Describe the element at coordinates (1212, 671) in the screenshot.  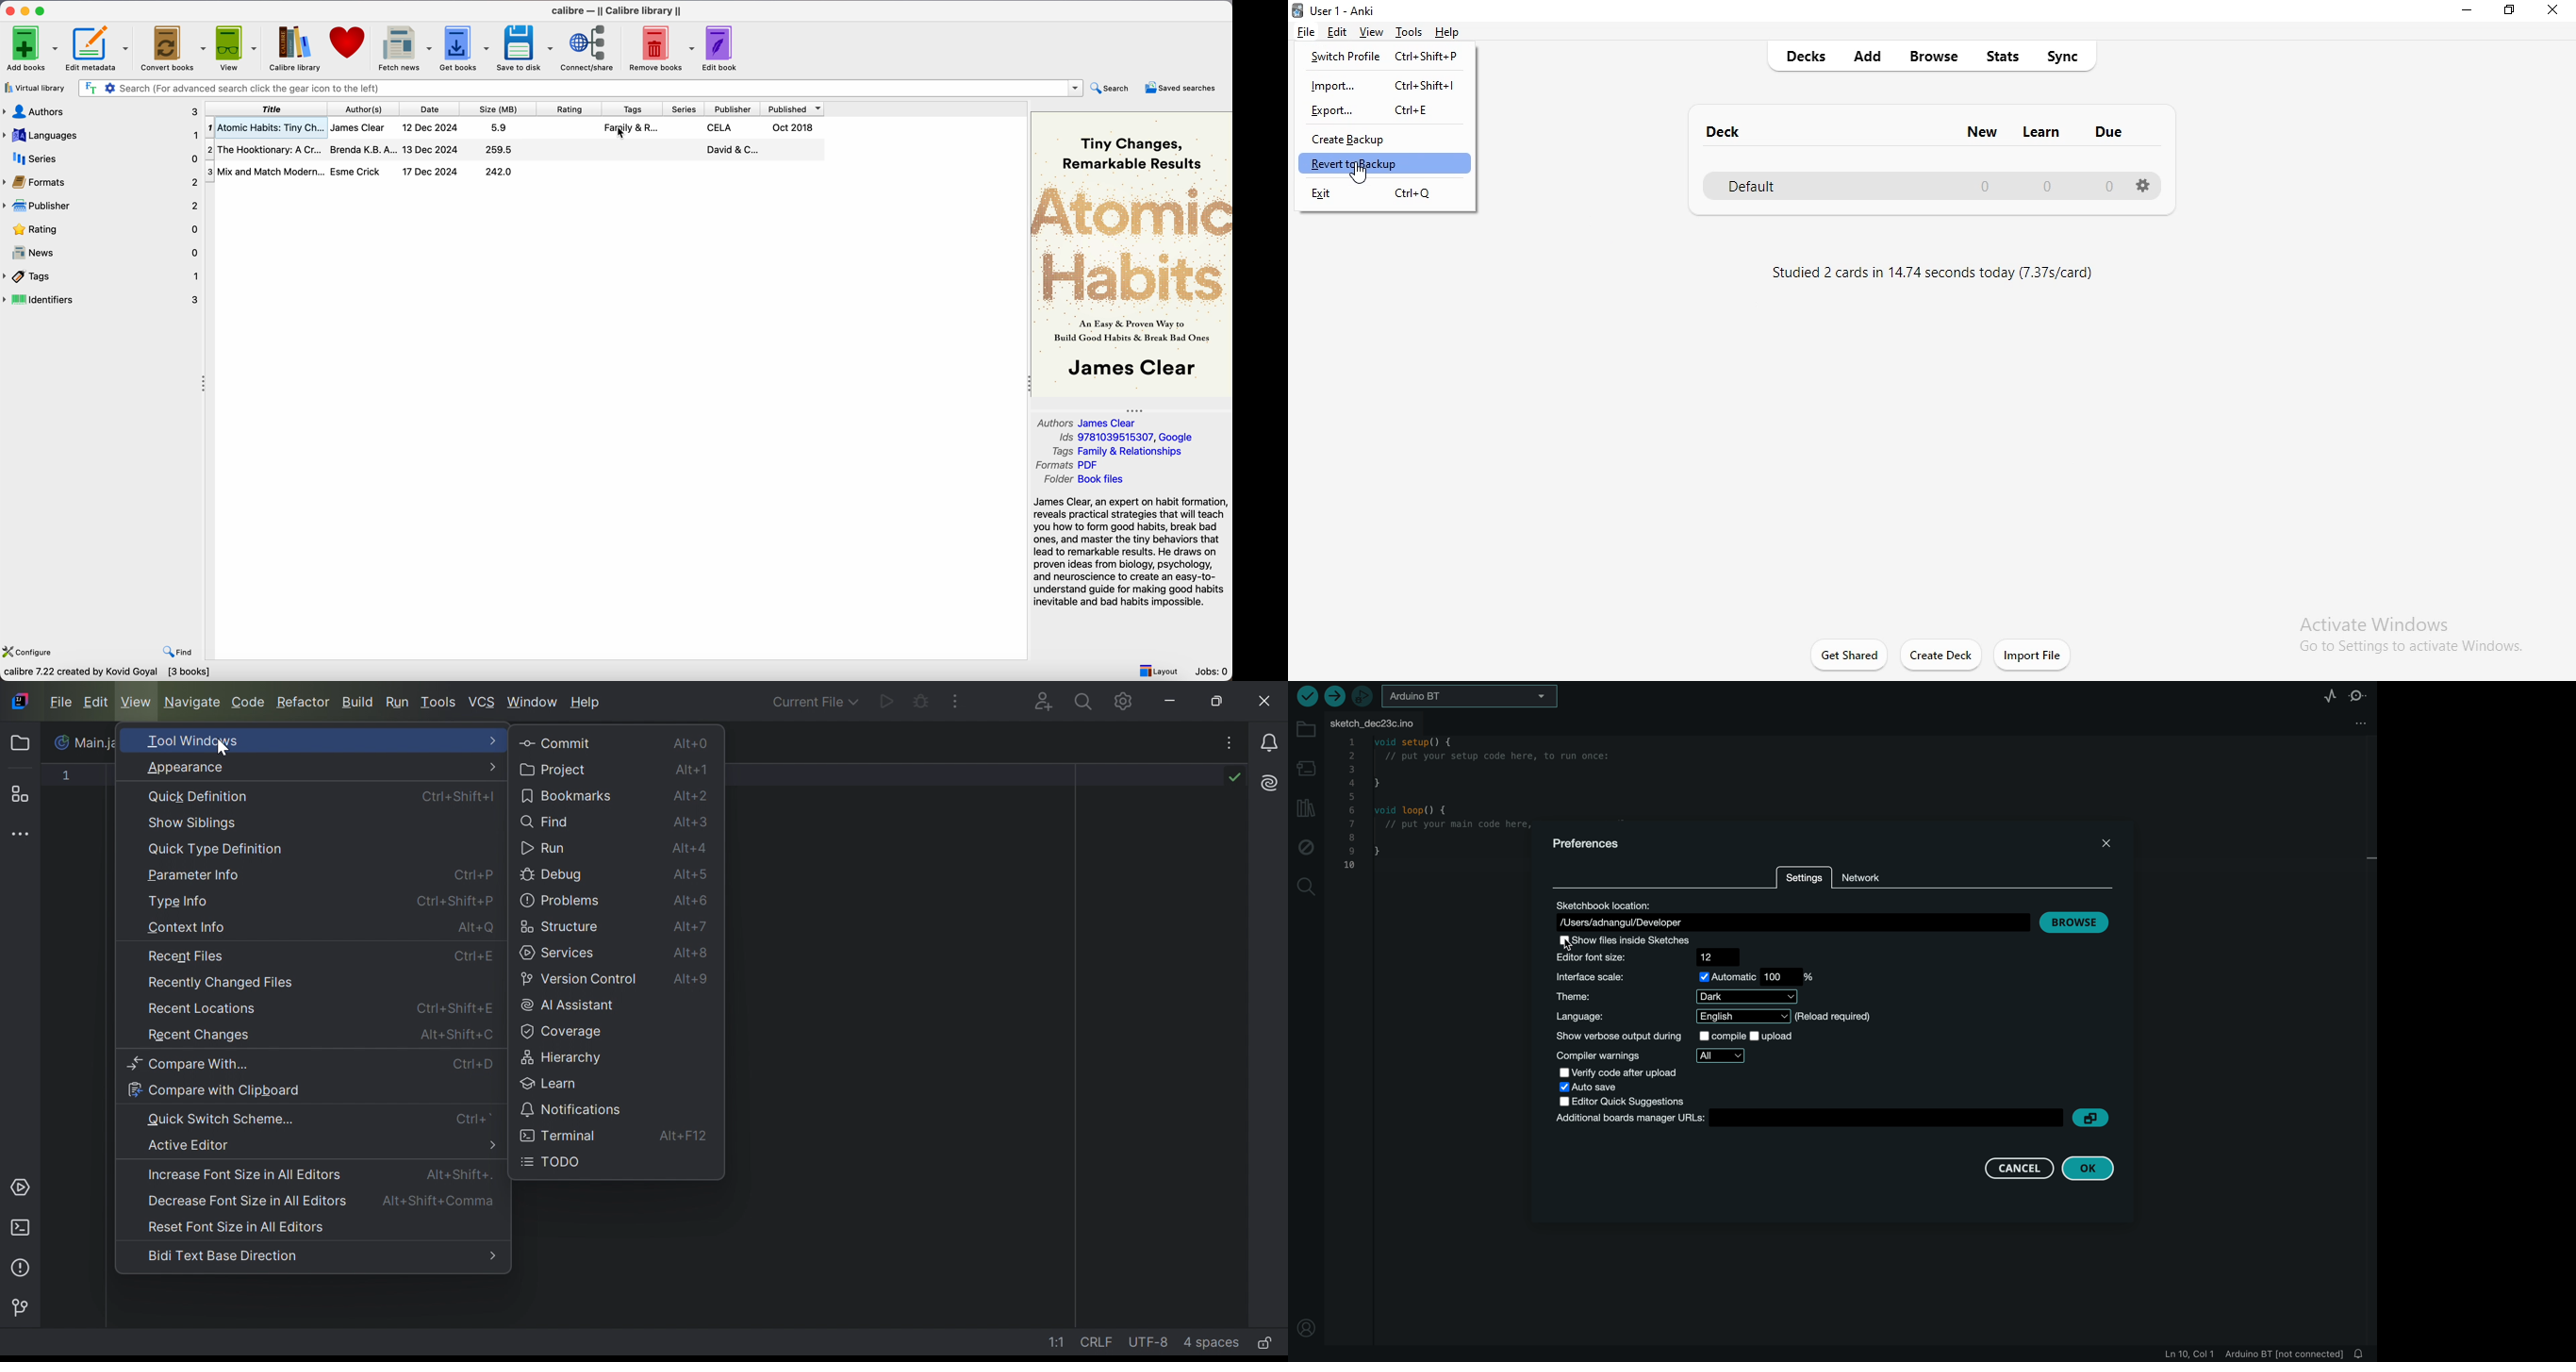
I see `Jobs: 0` at that location.